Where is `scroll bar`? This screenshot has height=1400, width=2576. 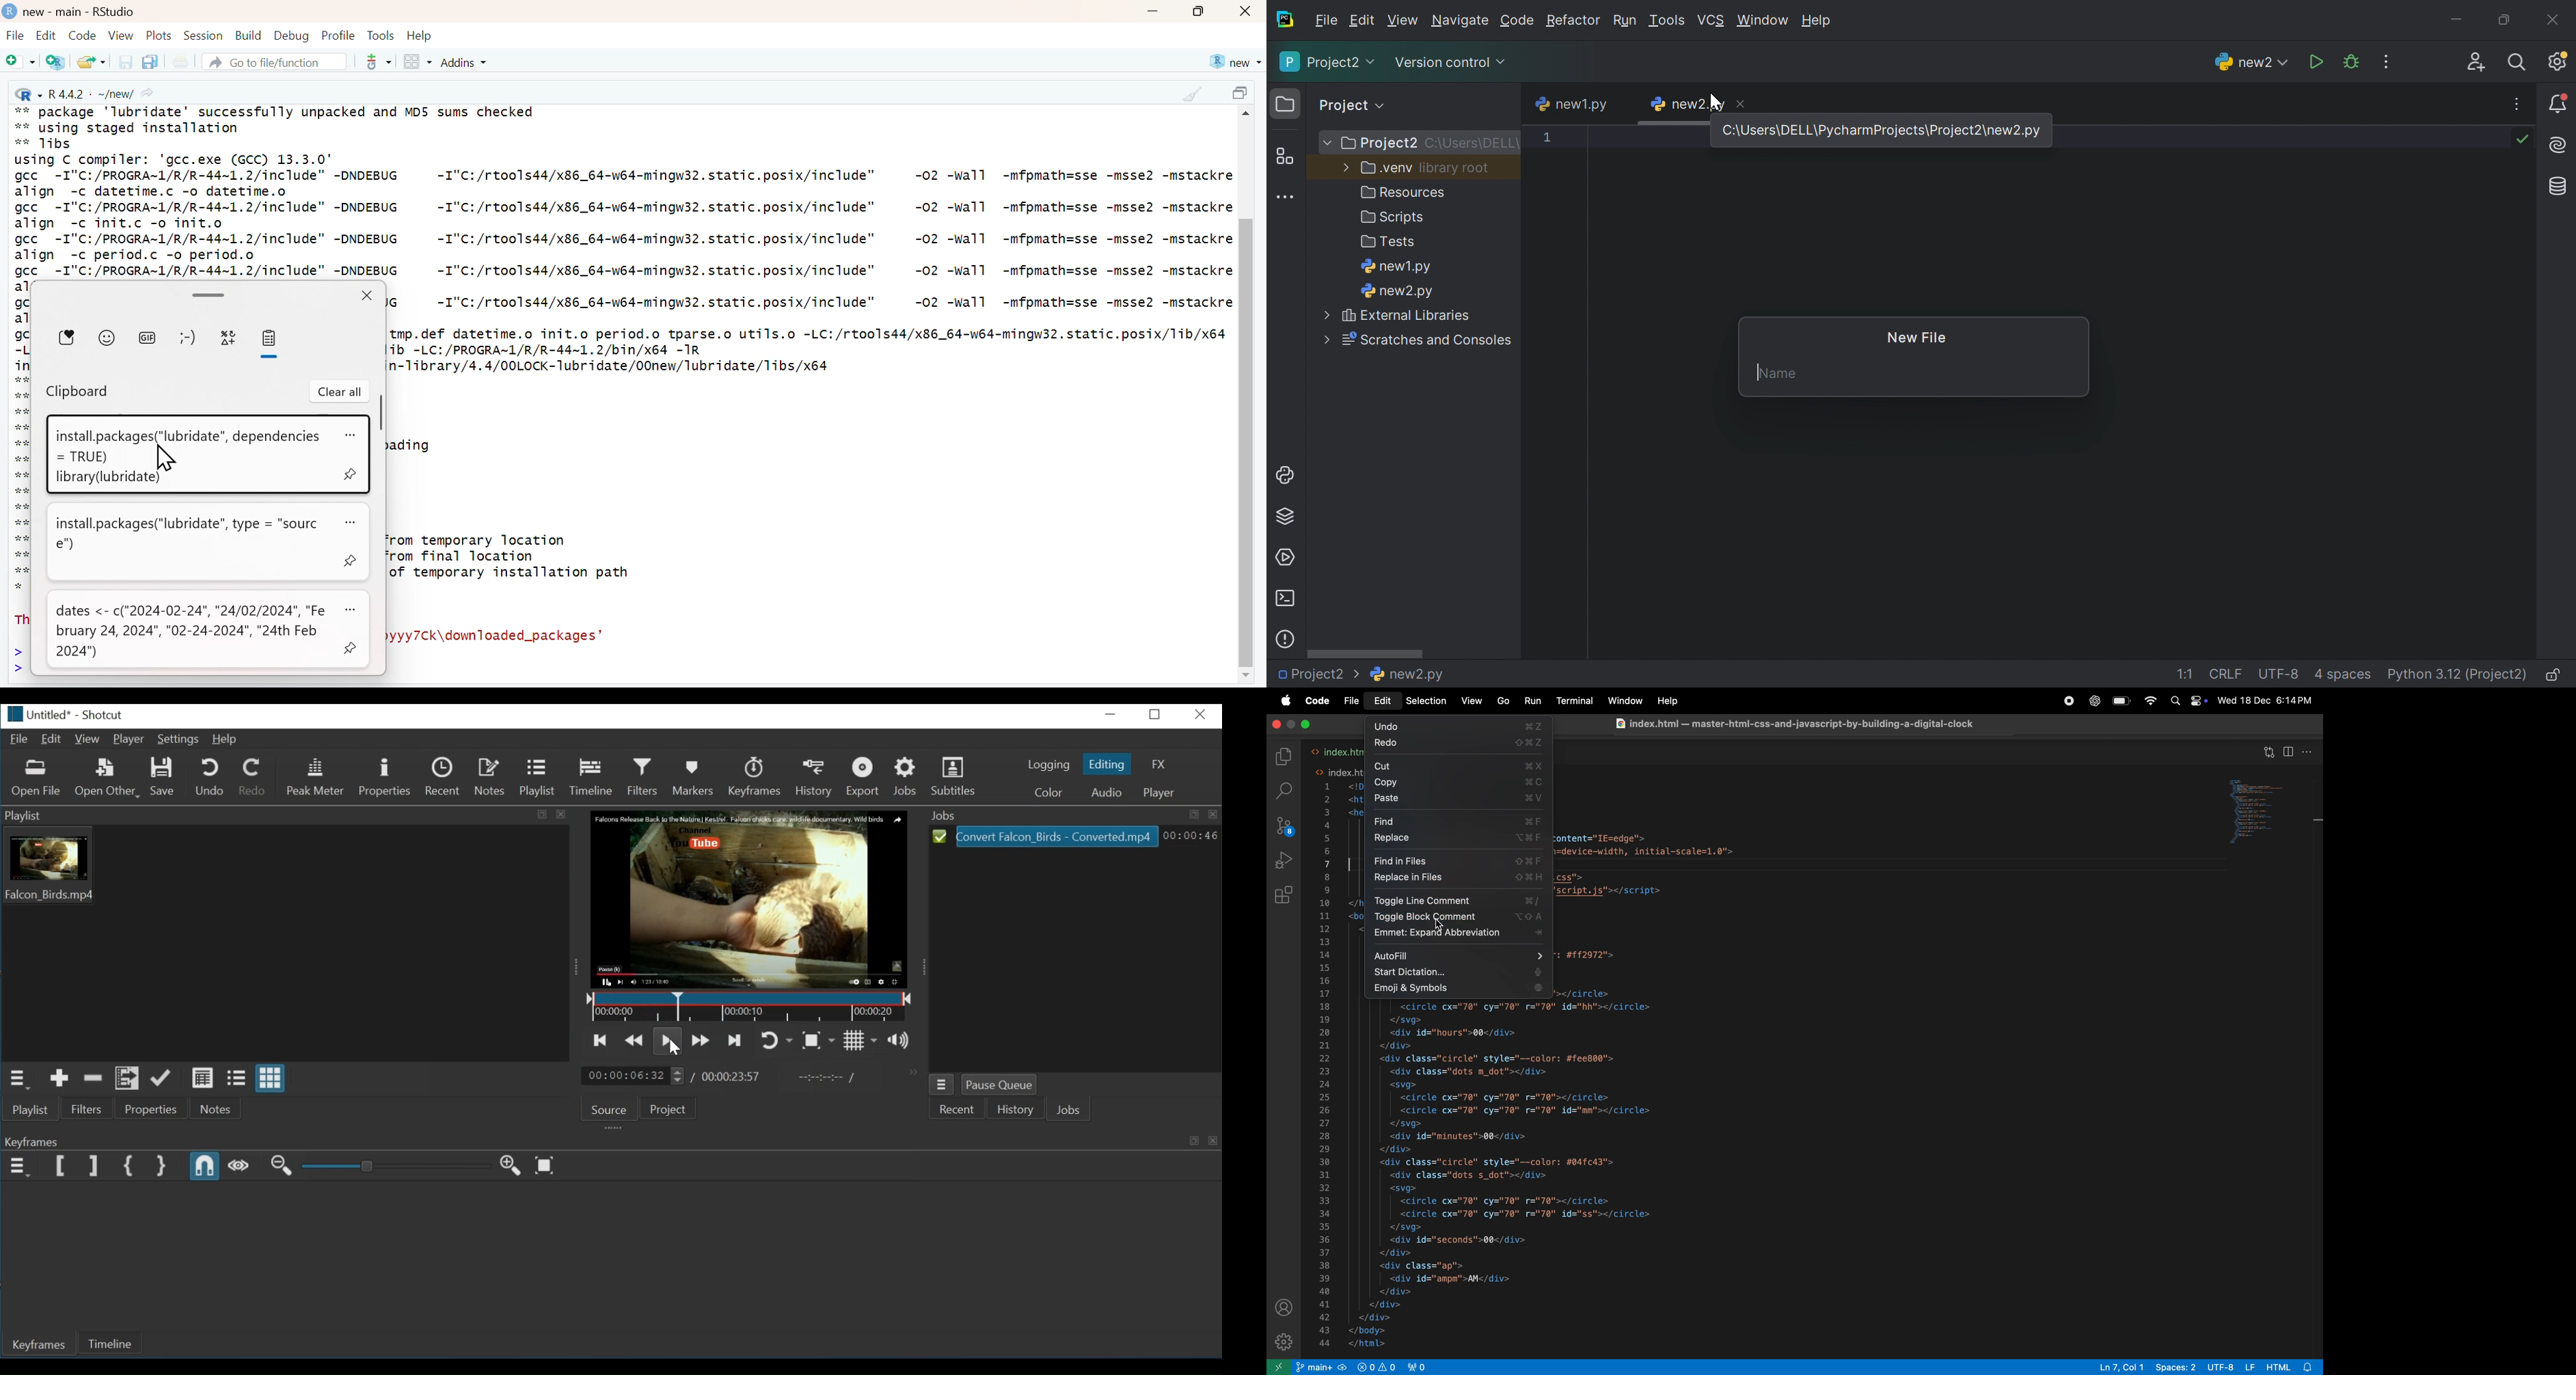 scroll bar is located at coordinates (206, 294).